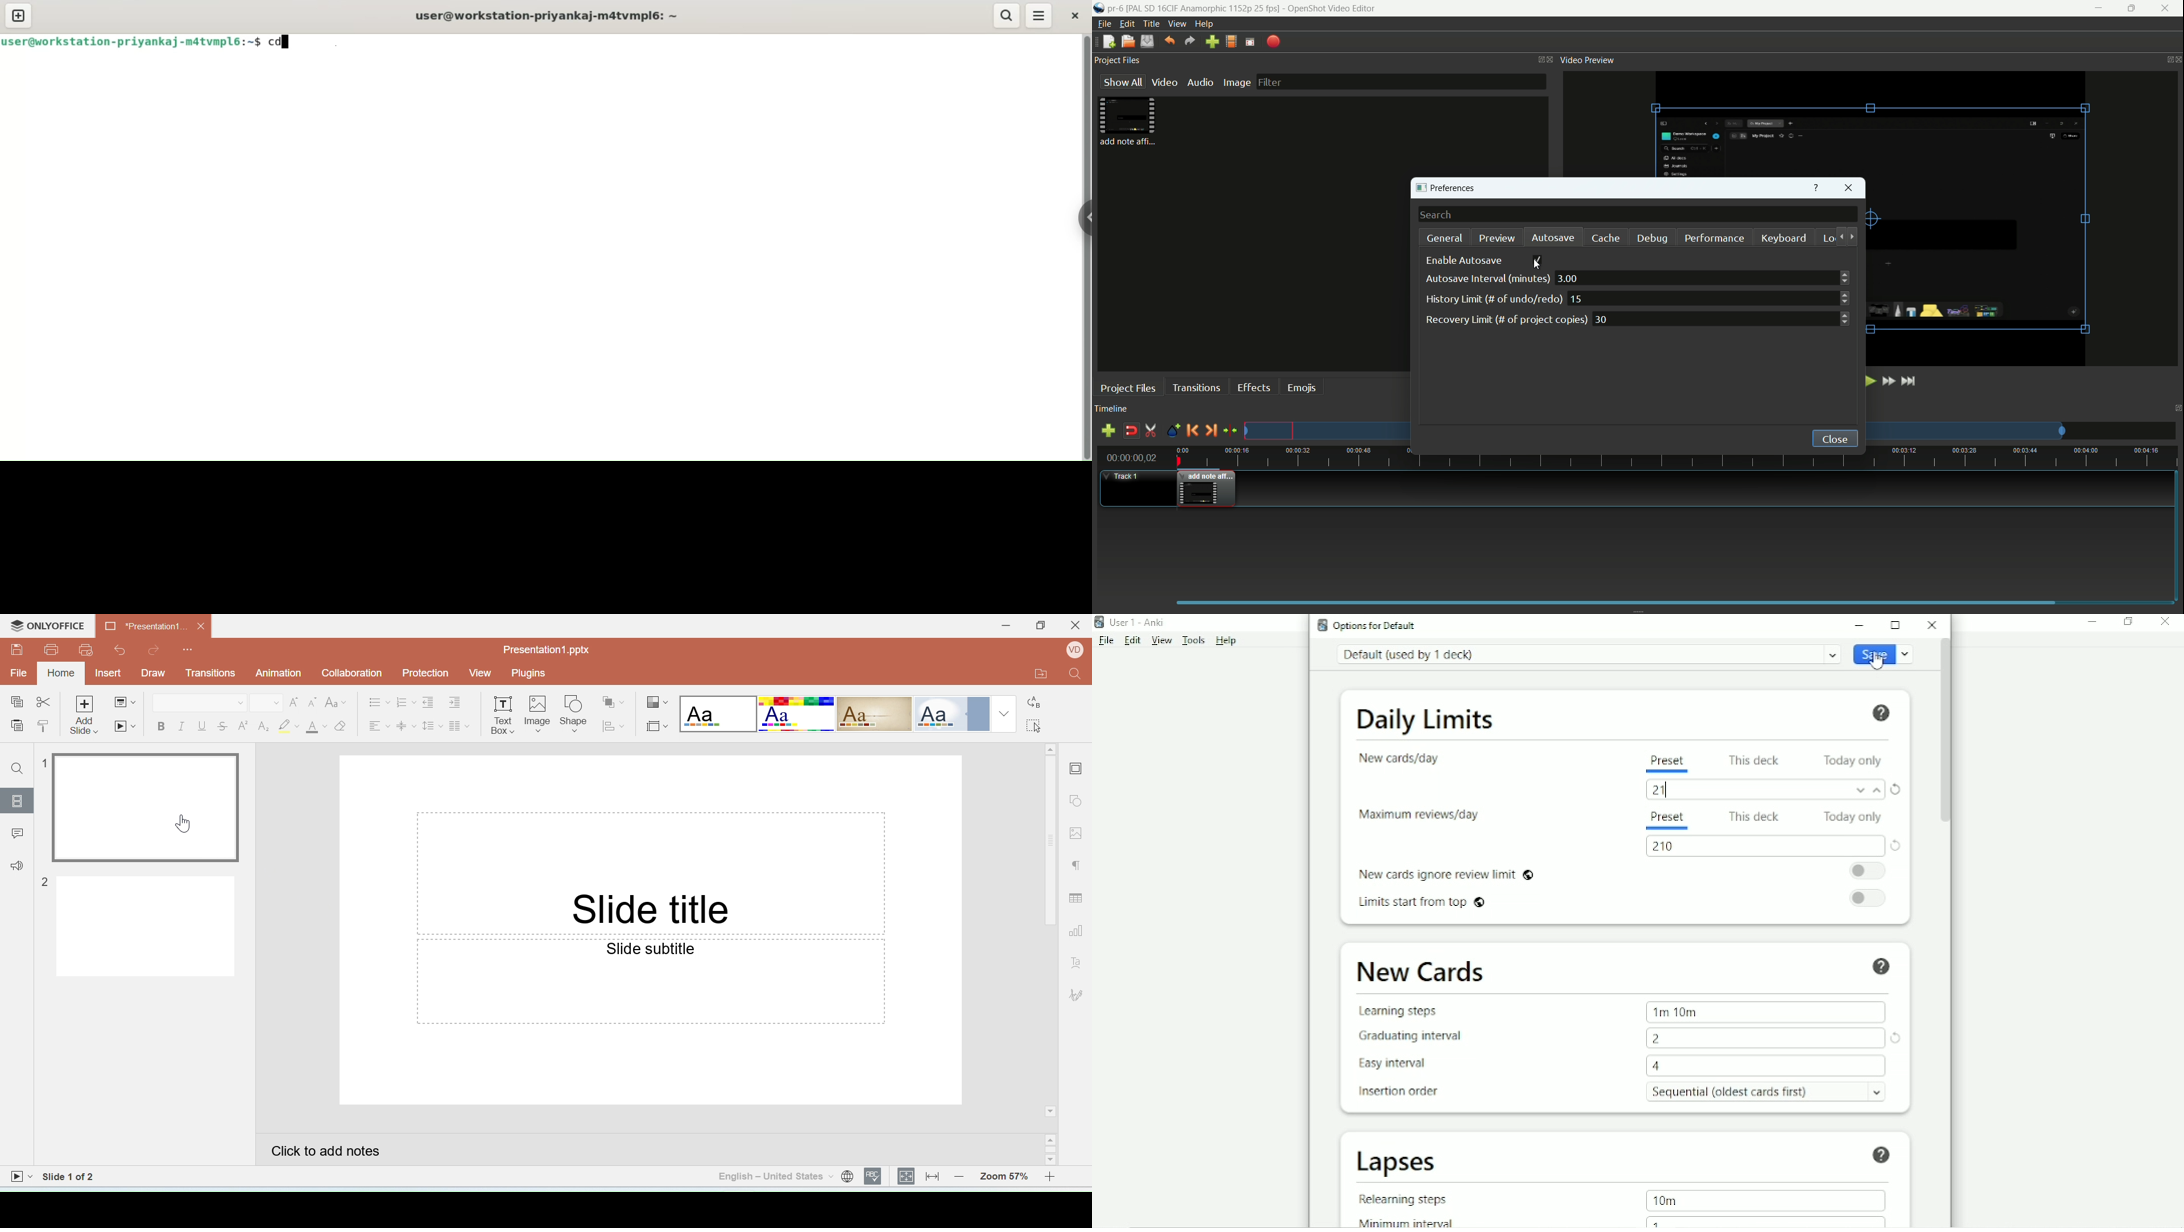 This screenshot has height=1232, width=2184. Describe the element at coordinates (1658, 1040) in the screenshot. I see `2` at that location.